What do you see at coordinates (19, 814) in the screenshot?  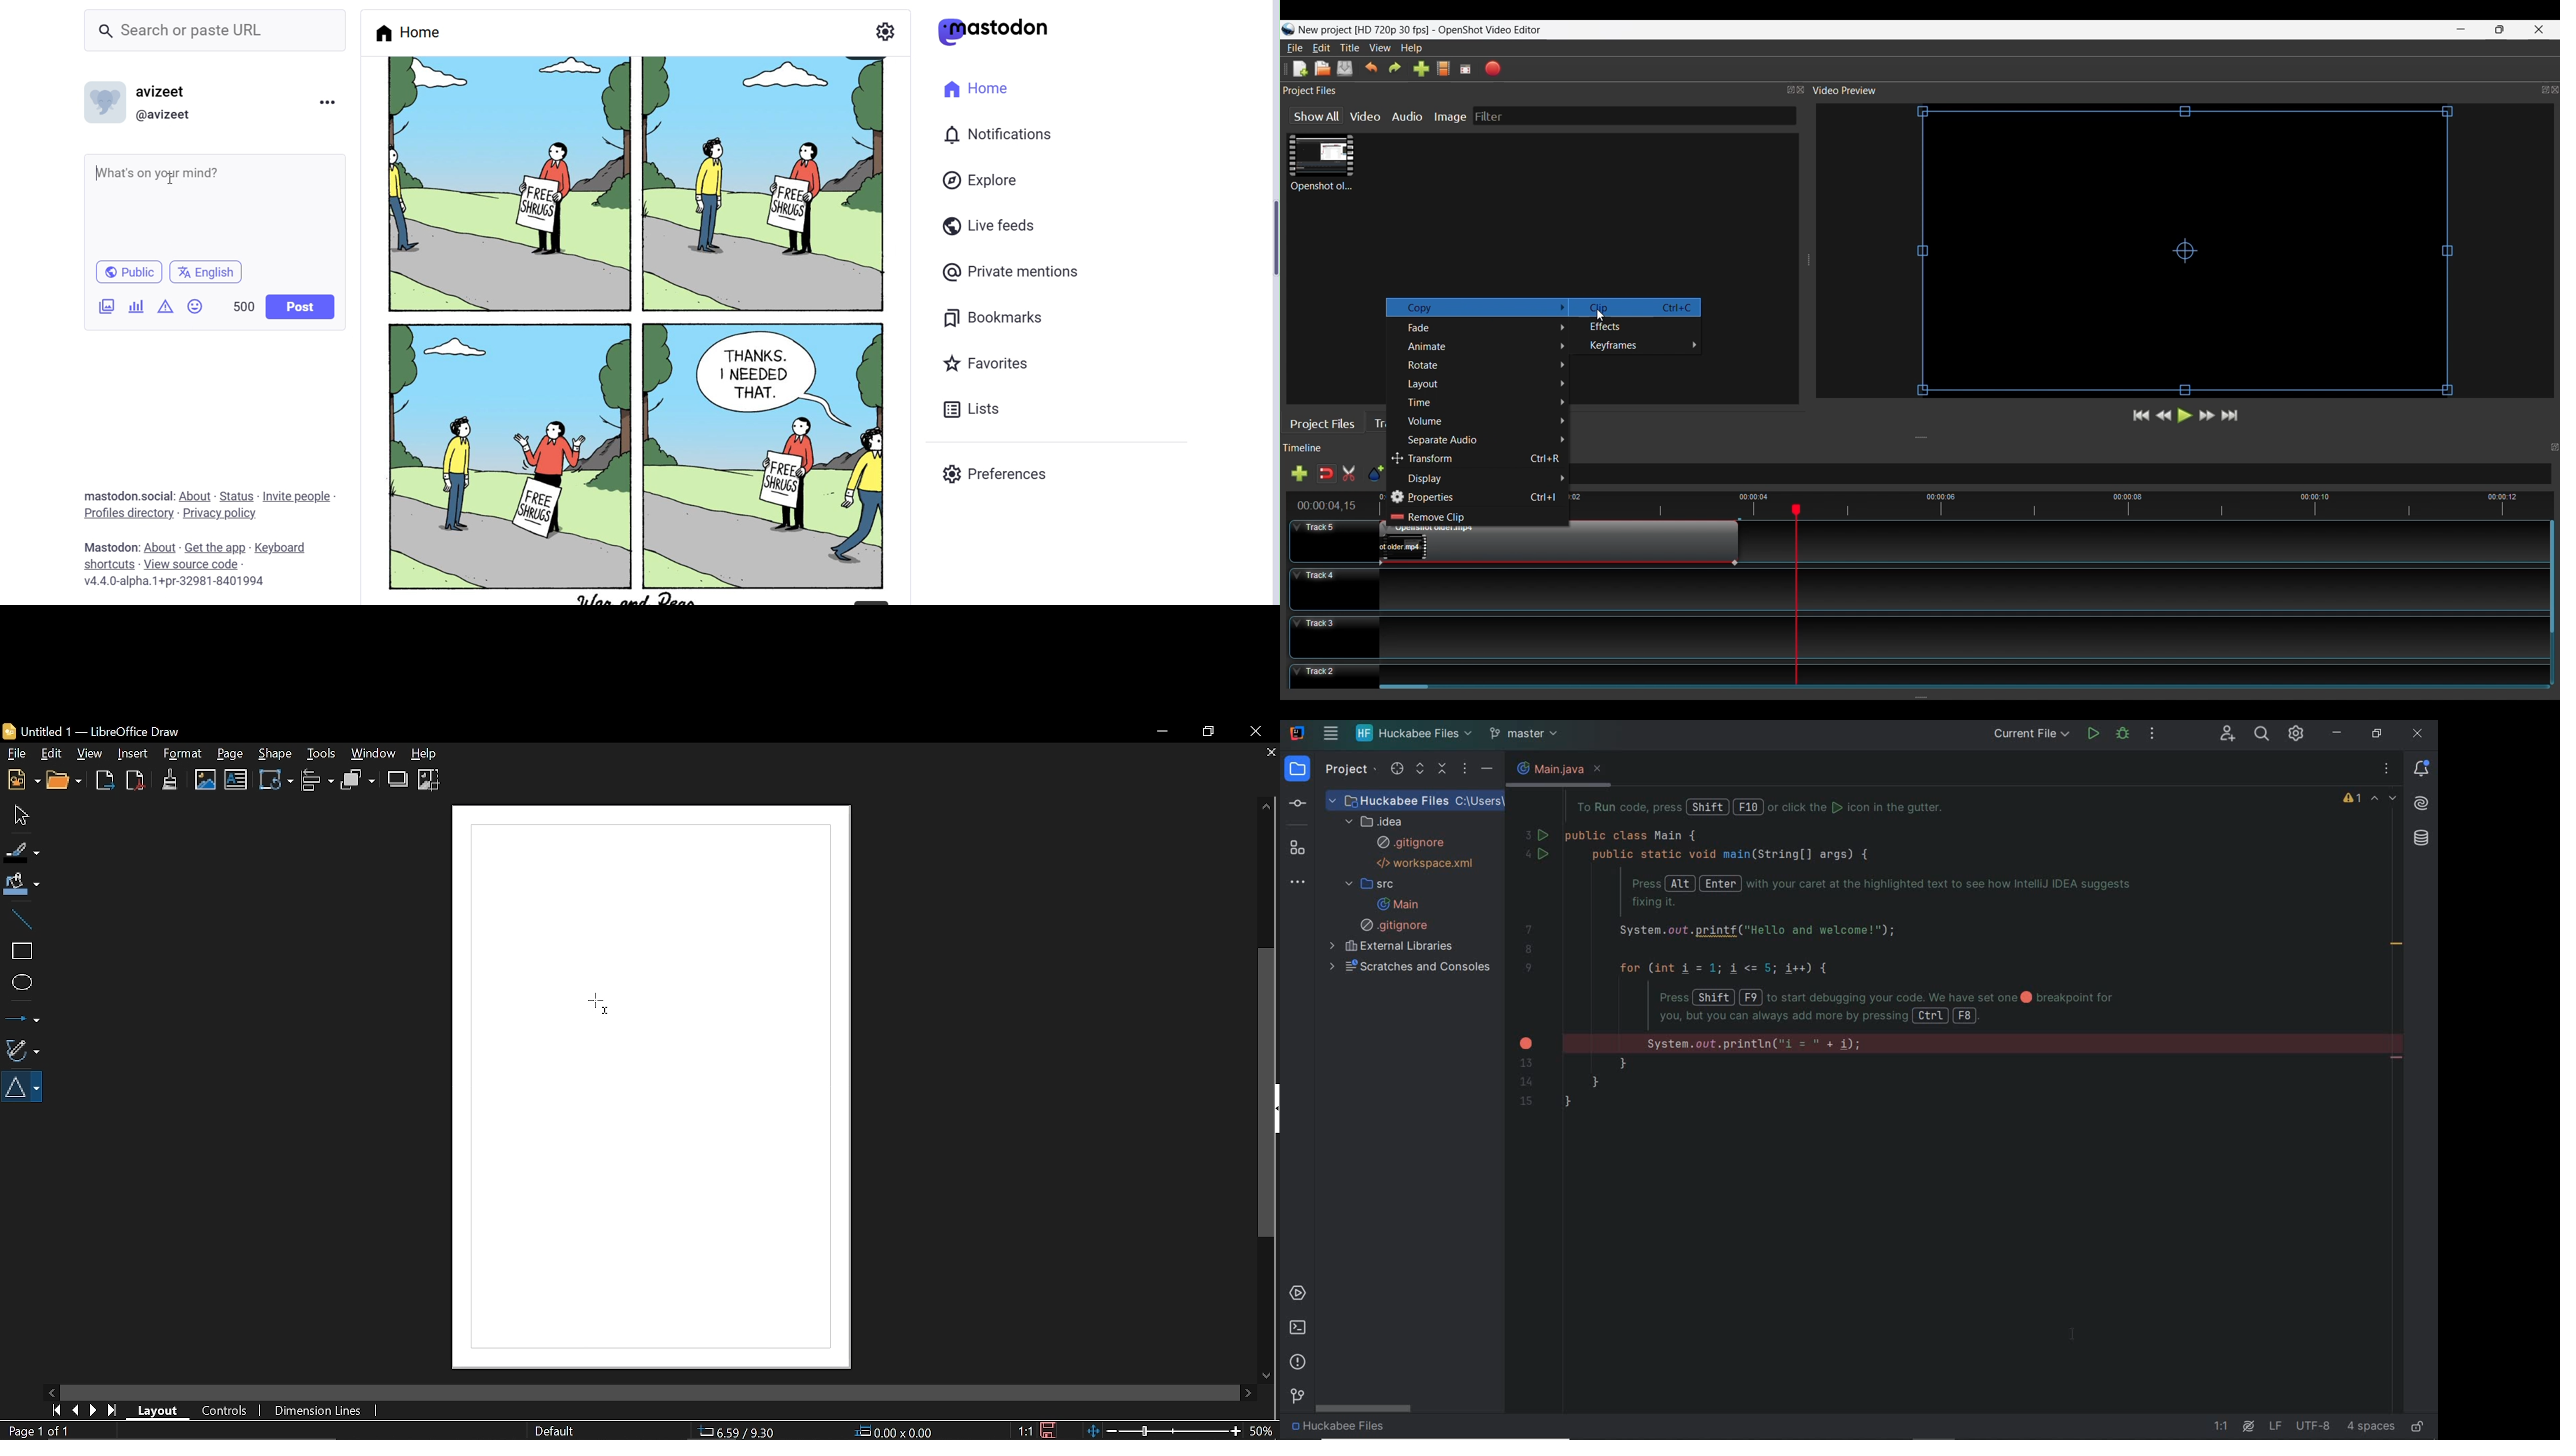 I see `Select` at bounding box center [19, 814].